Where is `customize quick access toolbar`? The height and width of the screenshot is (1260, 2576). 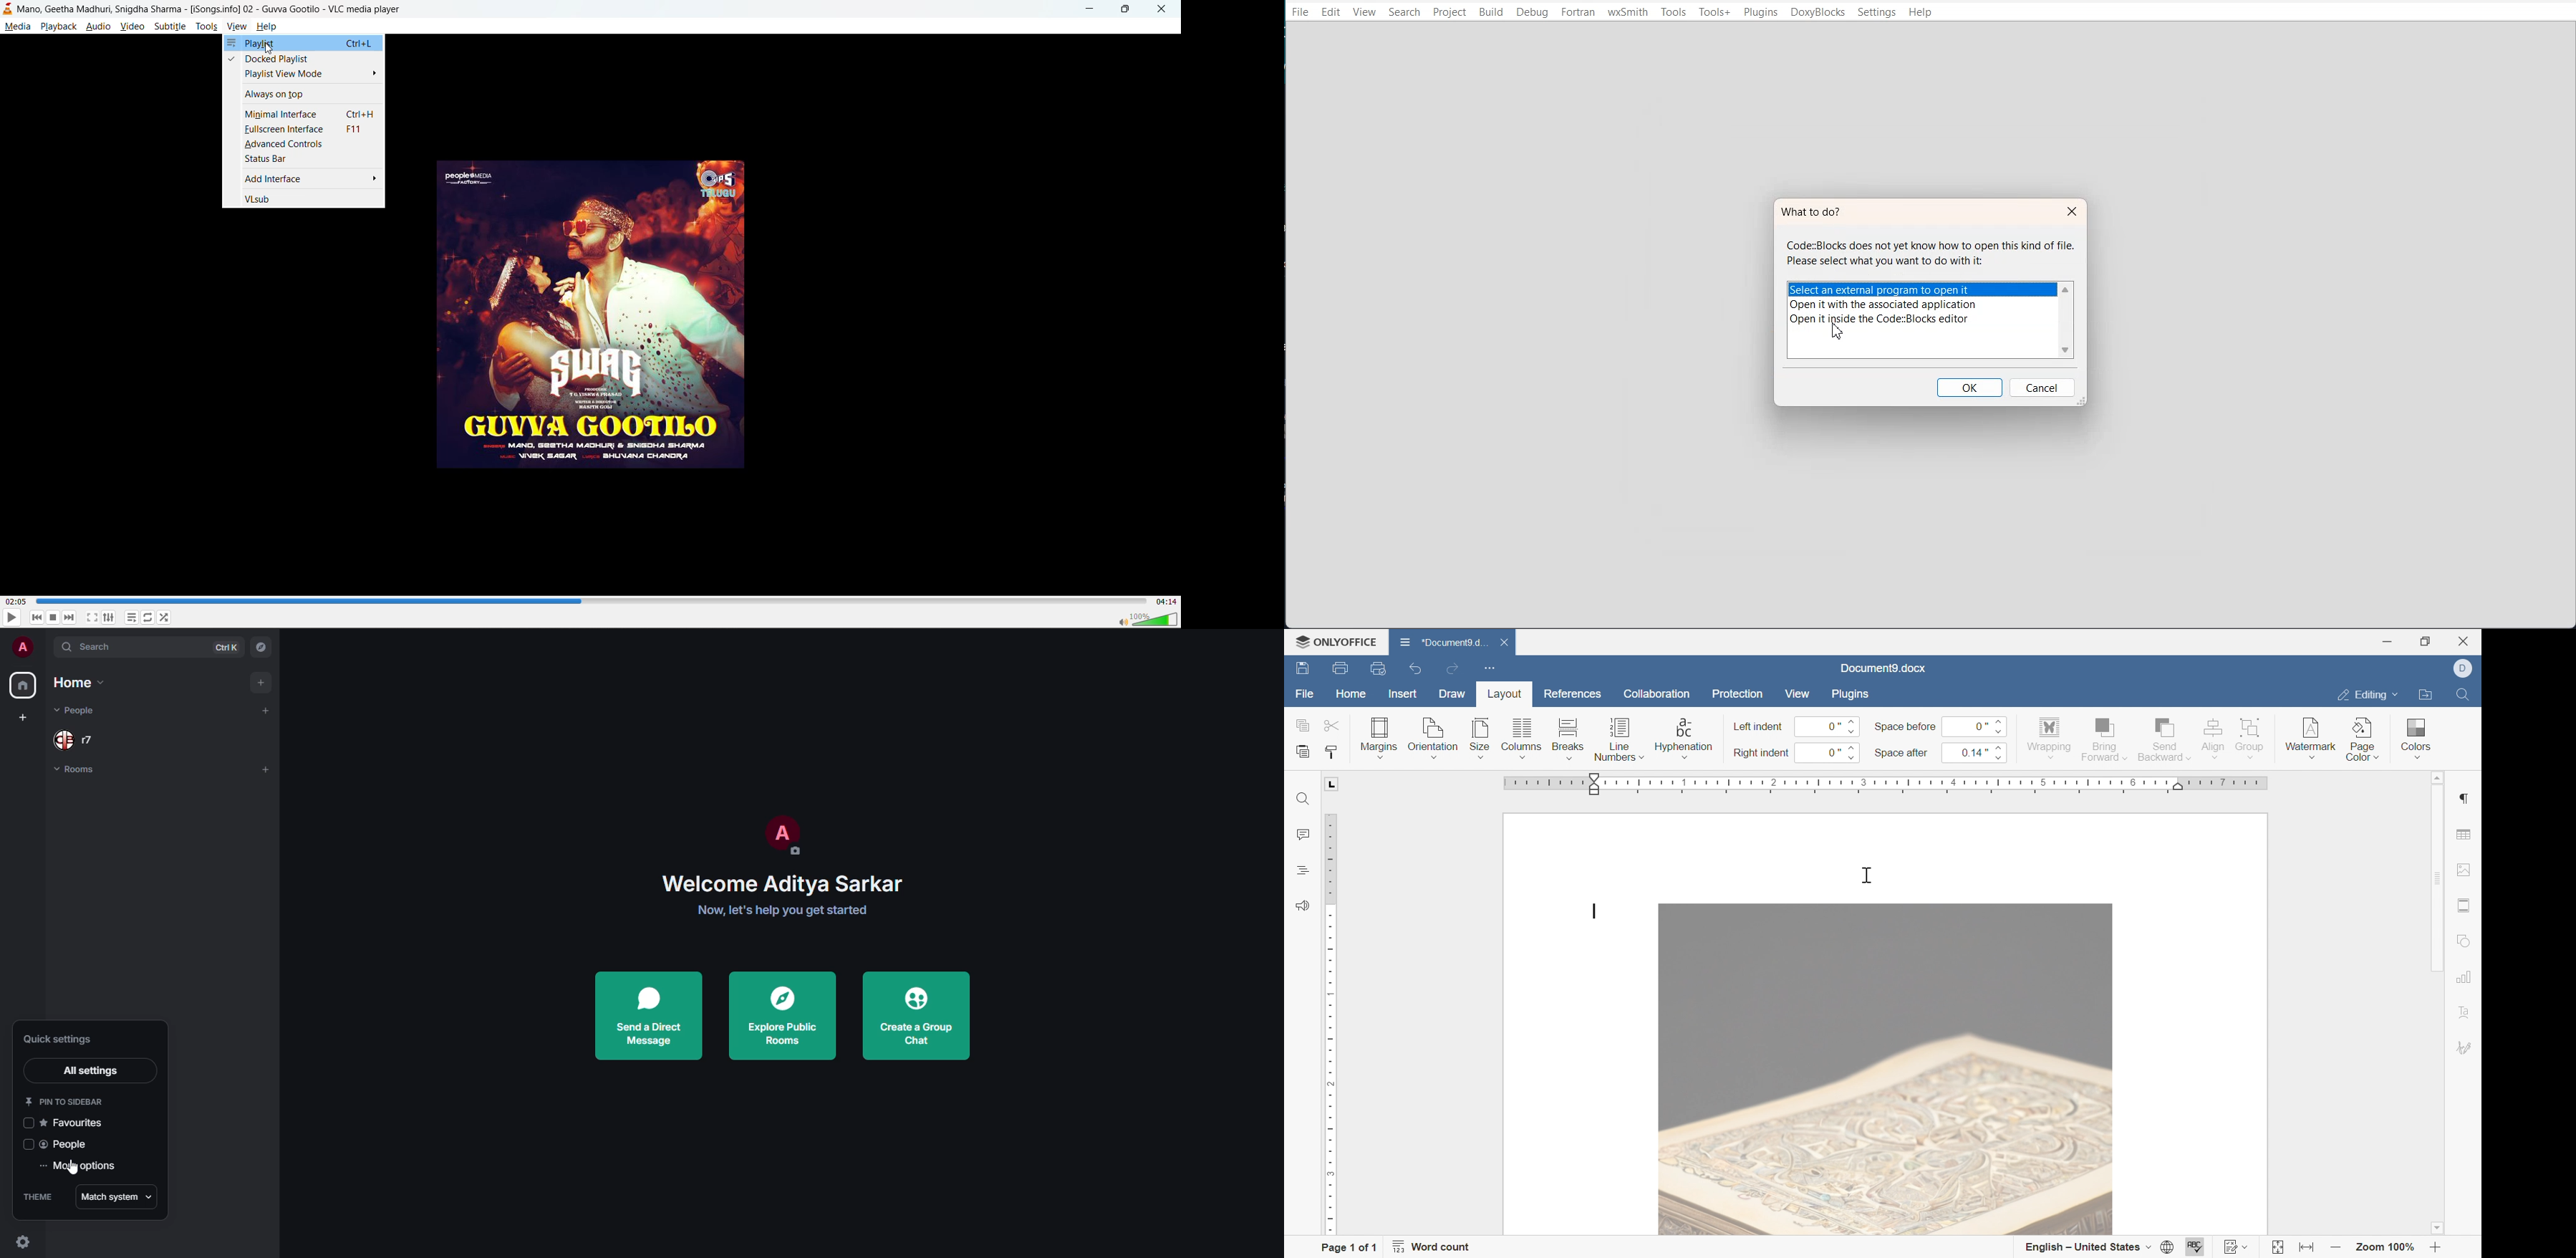 customize quick access toolbar is located at coordinates (1487, 666).